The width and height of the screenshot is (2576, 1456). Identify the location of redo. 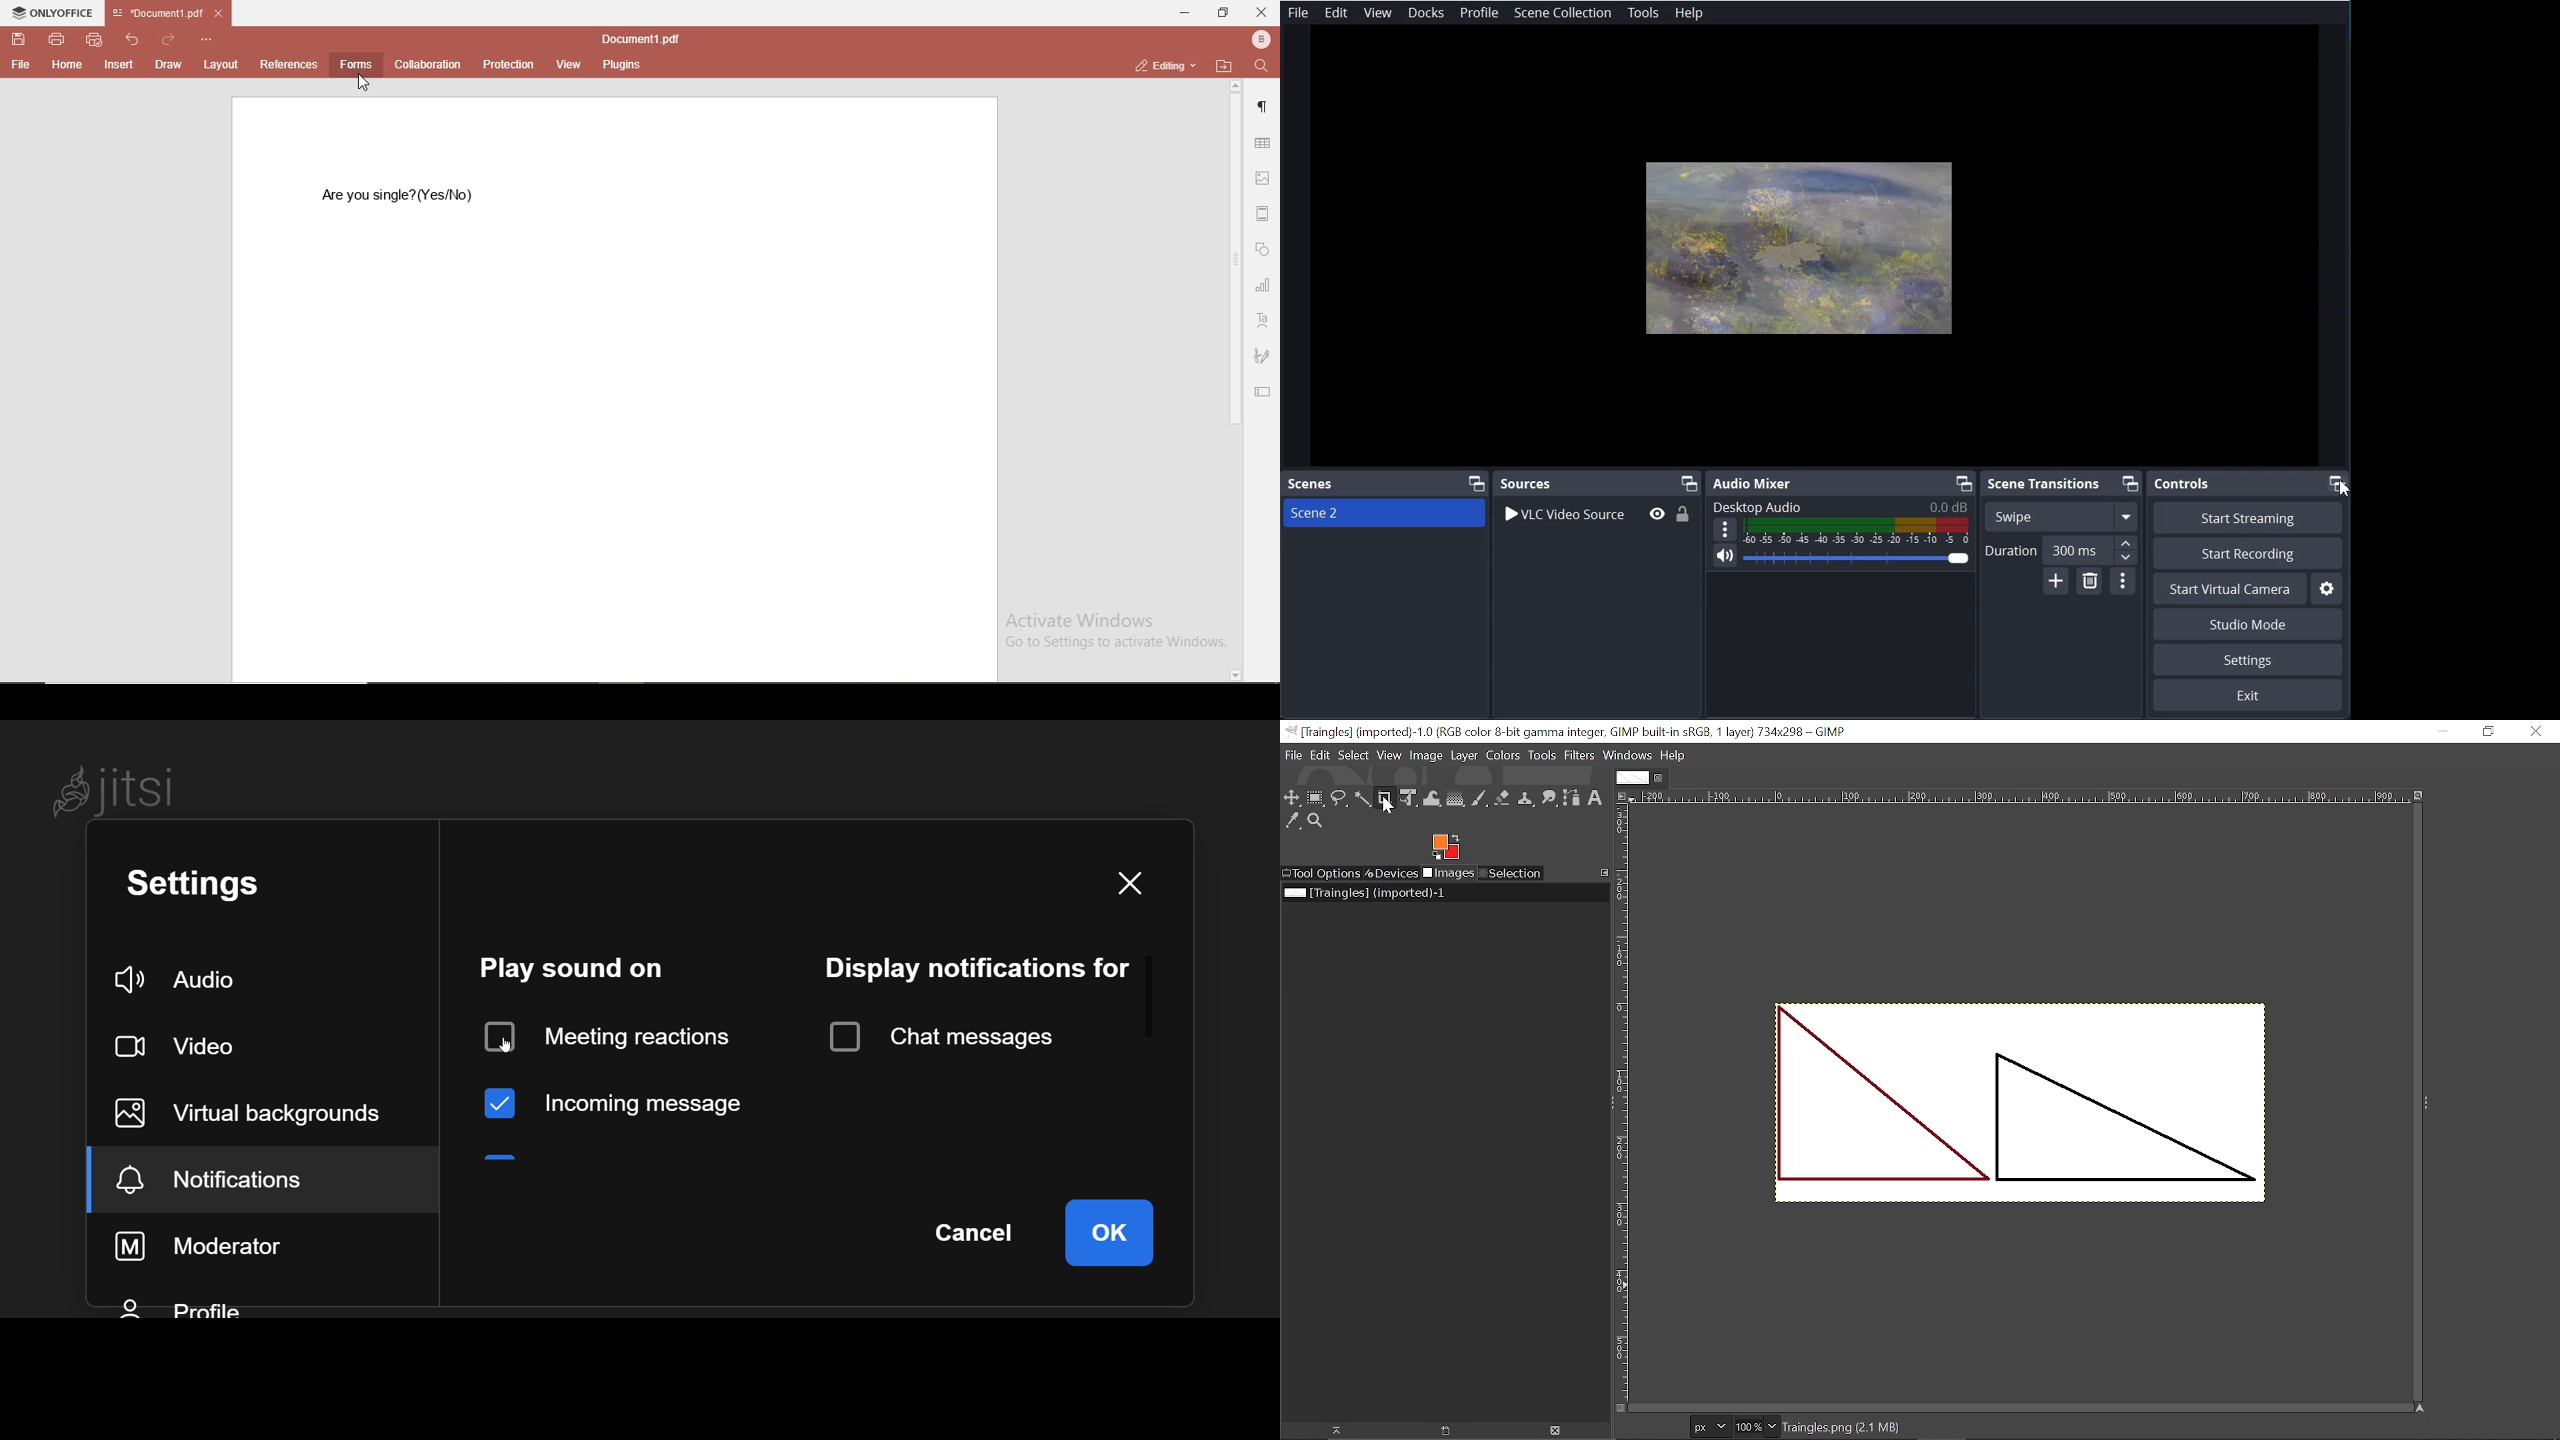
(169, 40).